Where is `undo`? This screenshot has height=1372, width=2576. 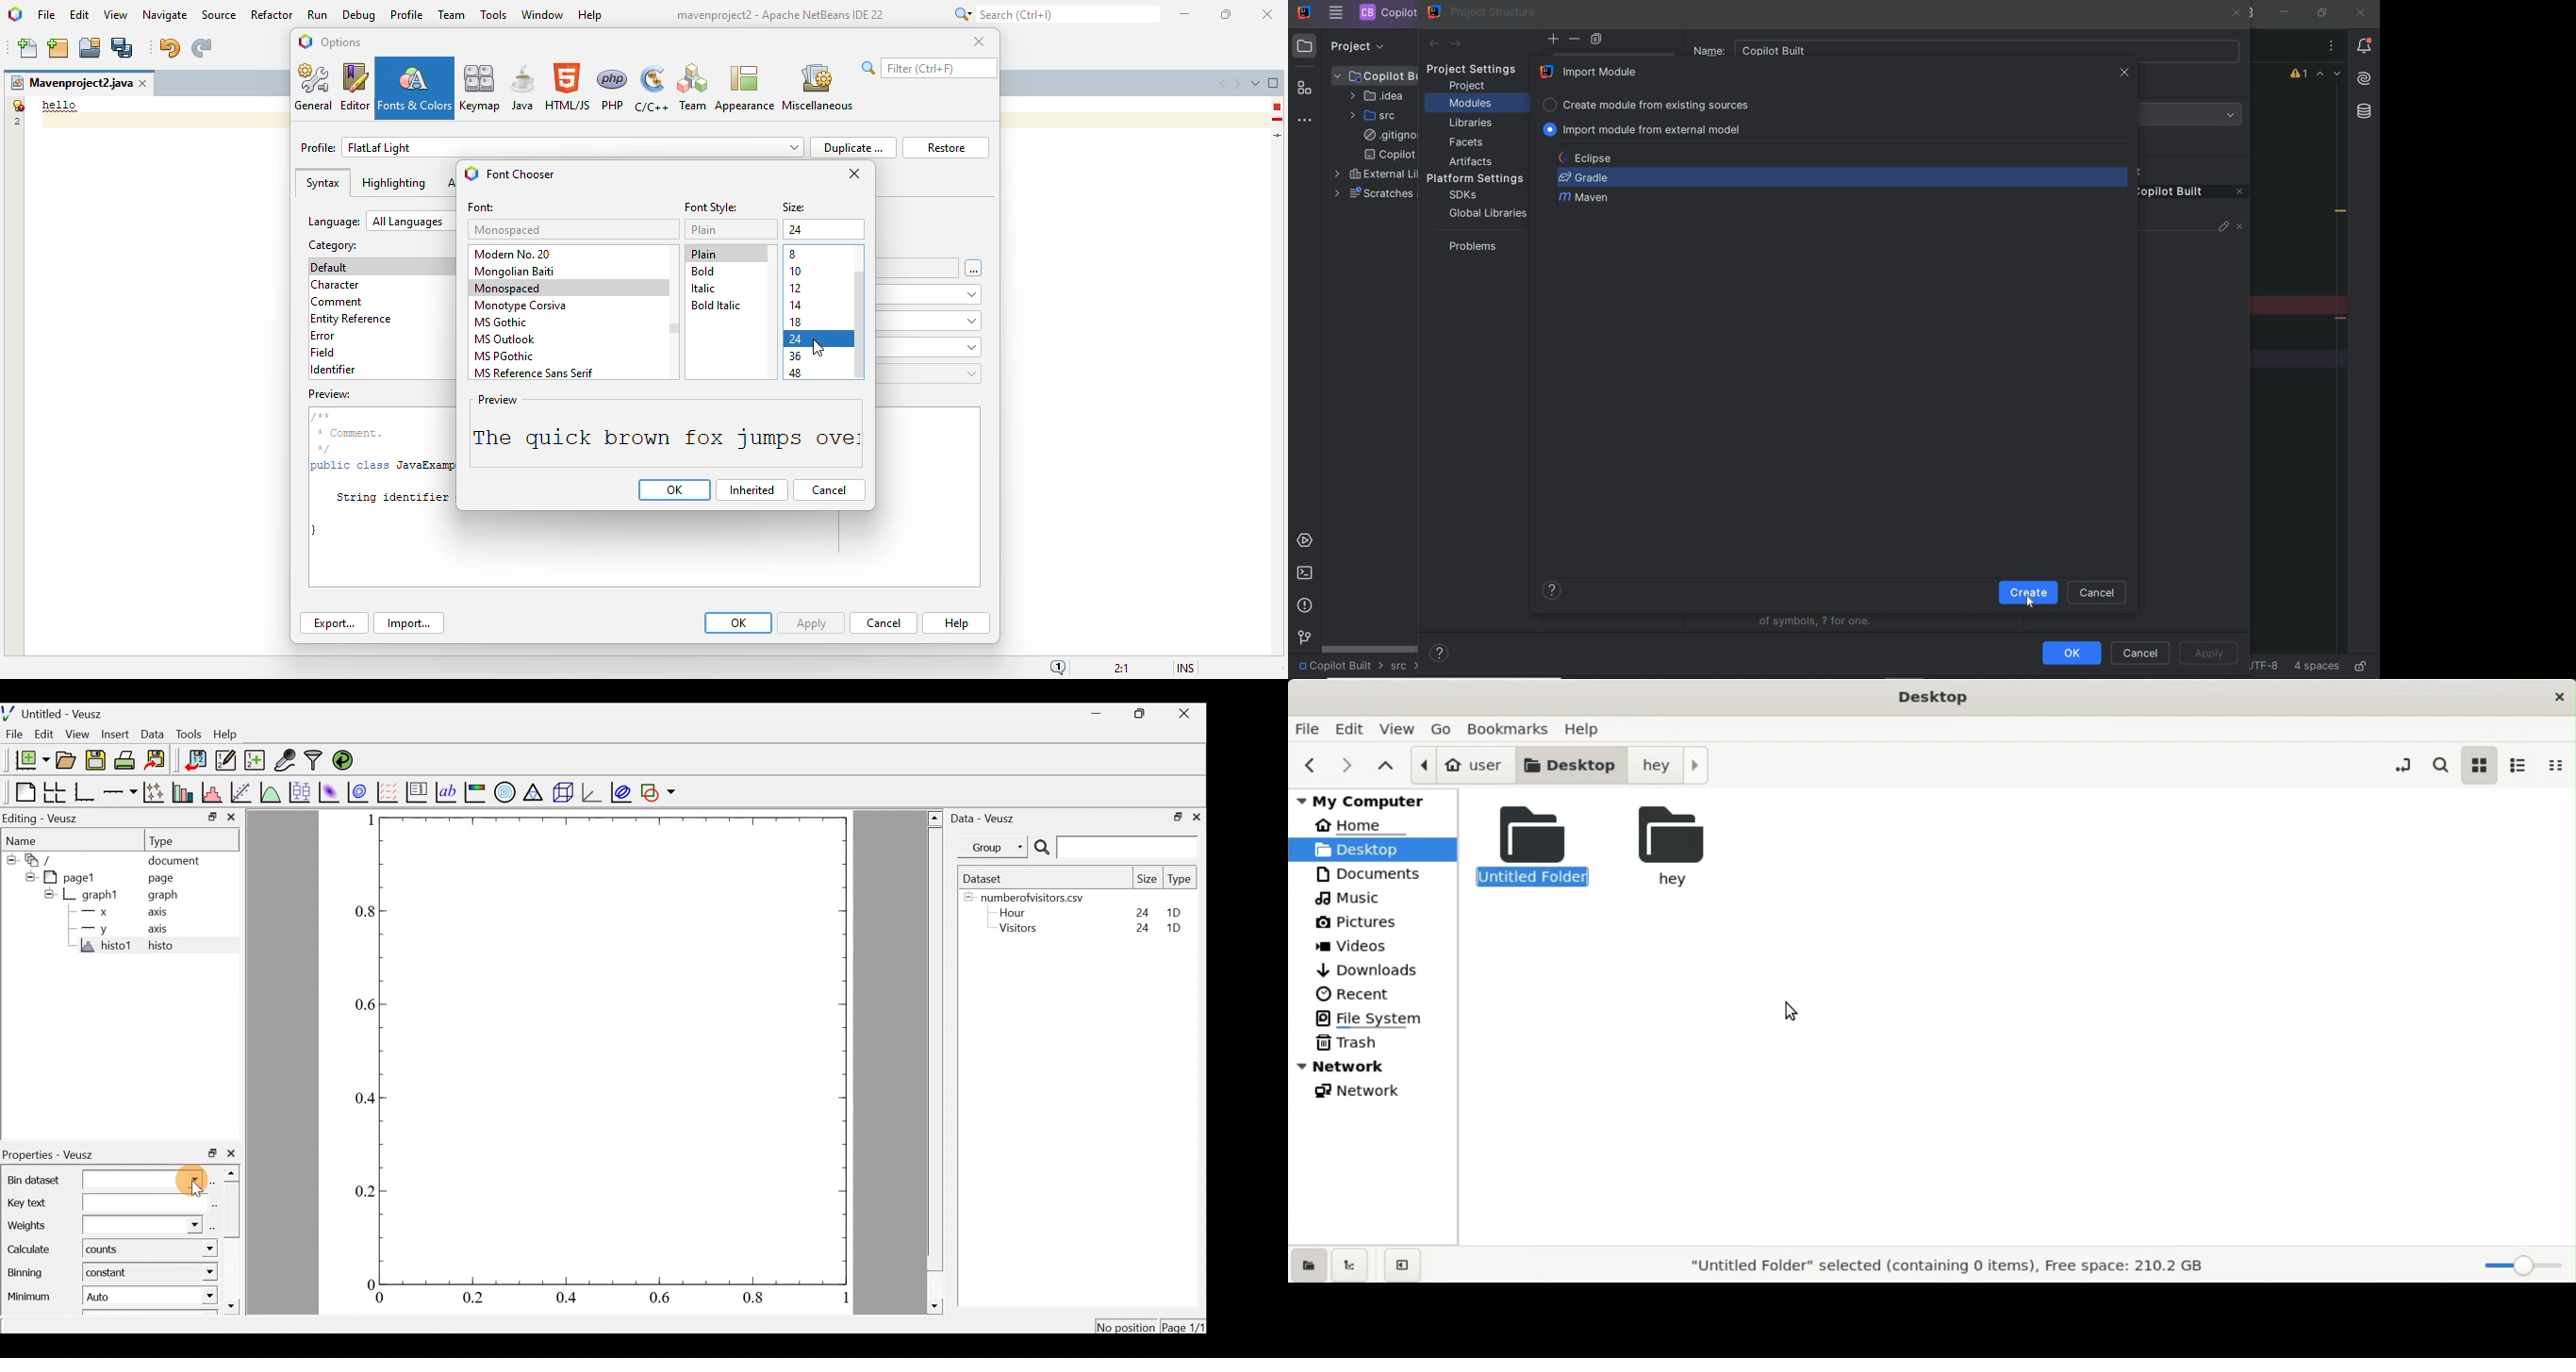
undo is located at coordinates (169, 48).